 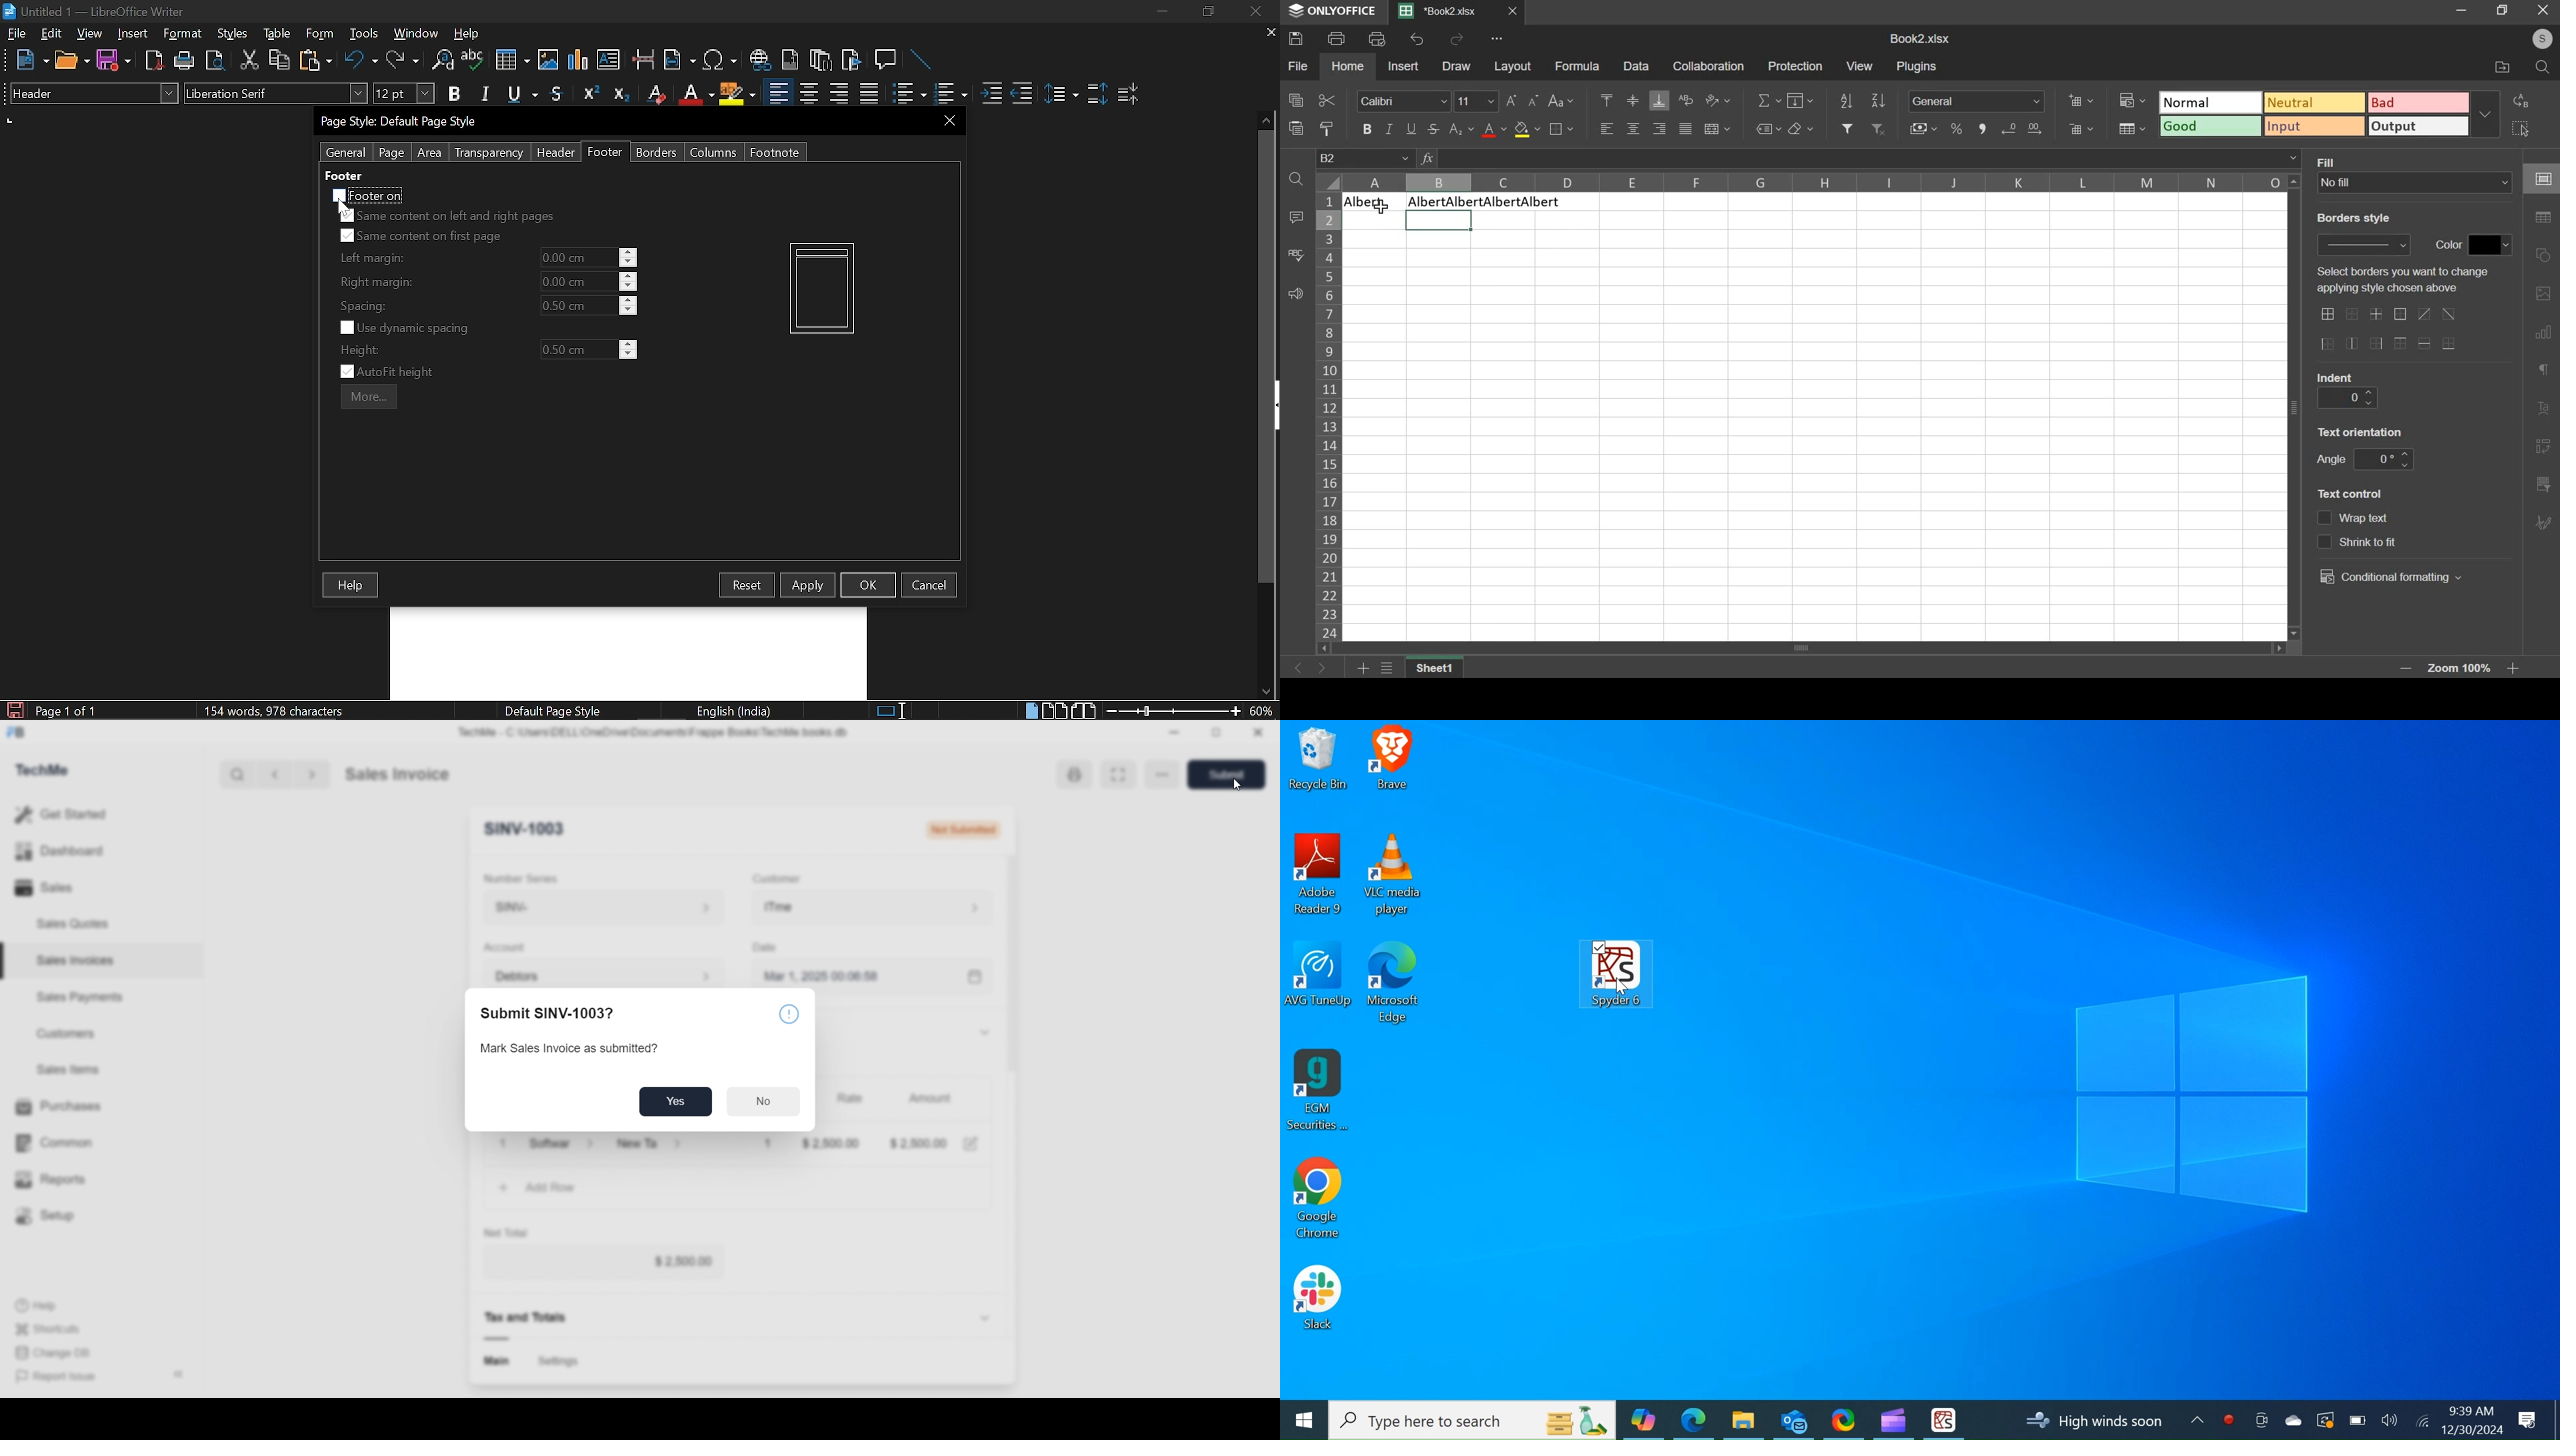 What do you see at coordinates (2081, 129) in the screenshot?
I see `delete cells` at bounding box center [2081, 129].